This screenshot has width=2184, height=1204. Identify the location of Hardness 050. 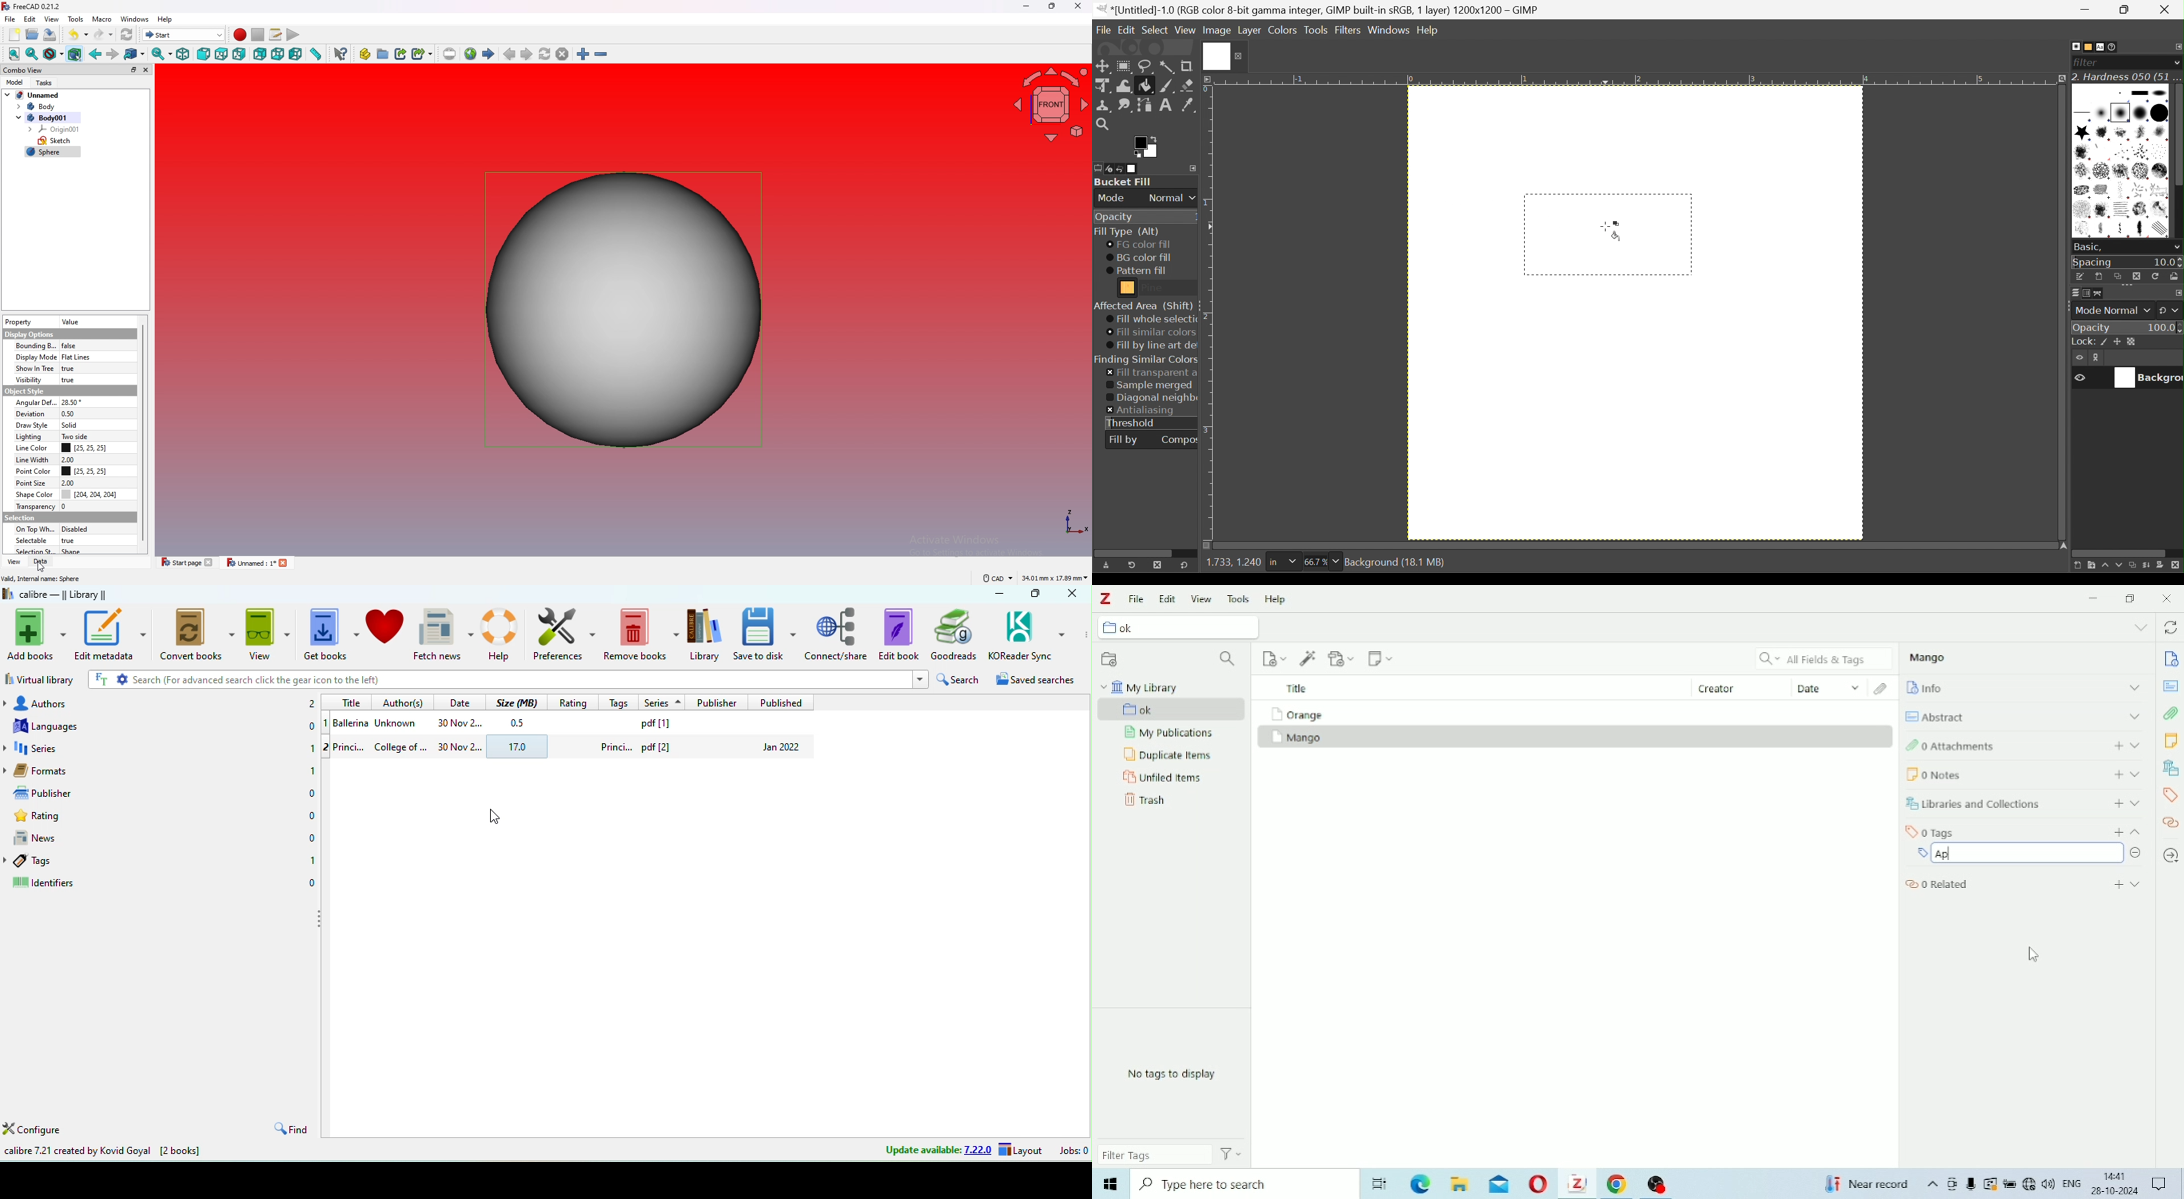
(2140, 113).